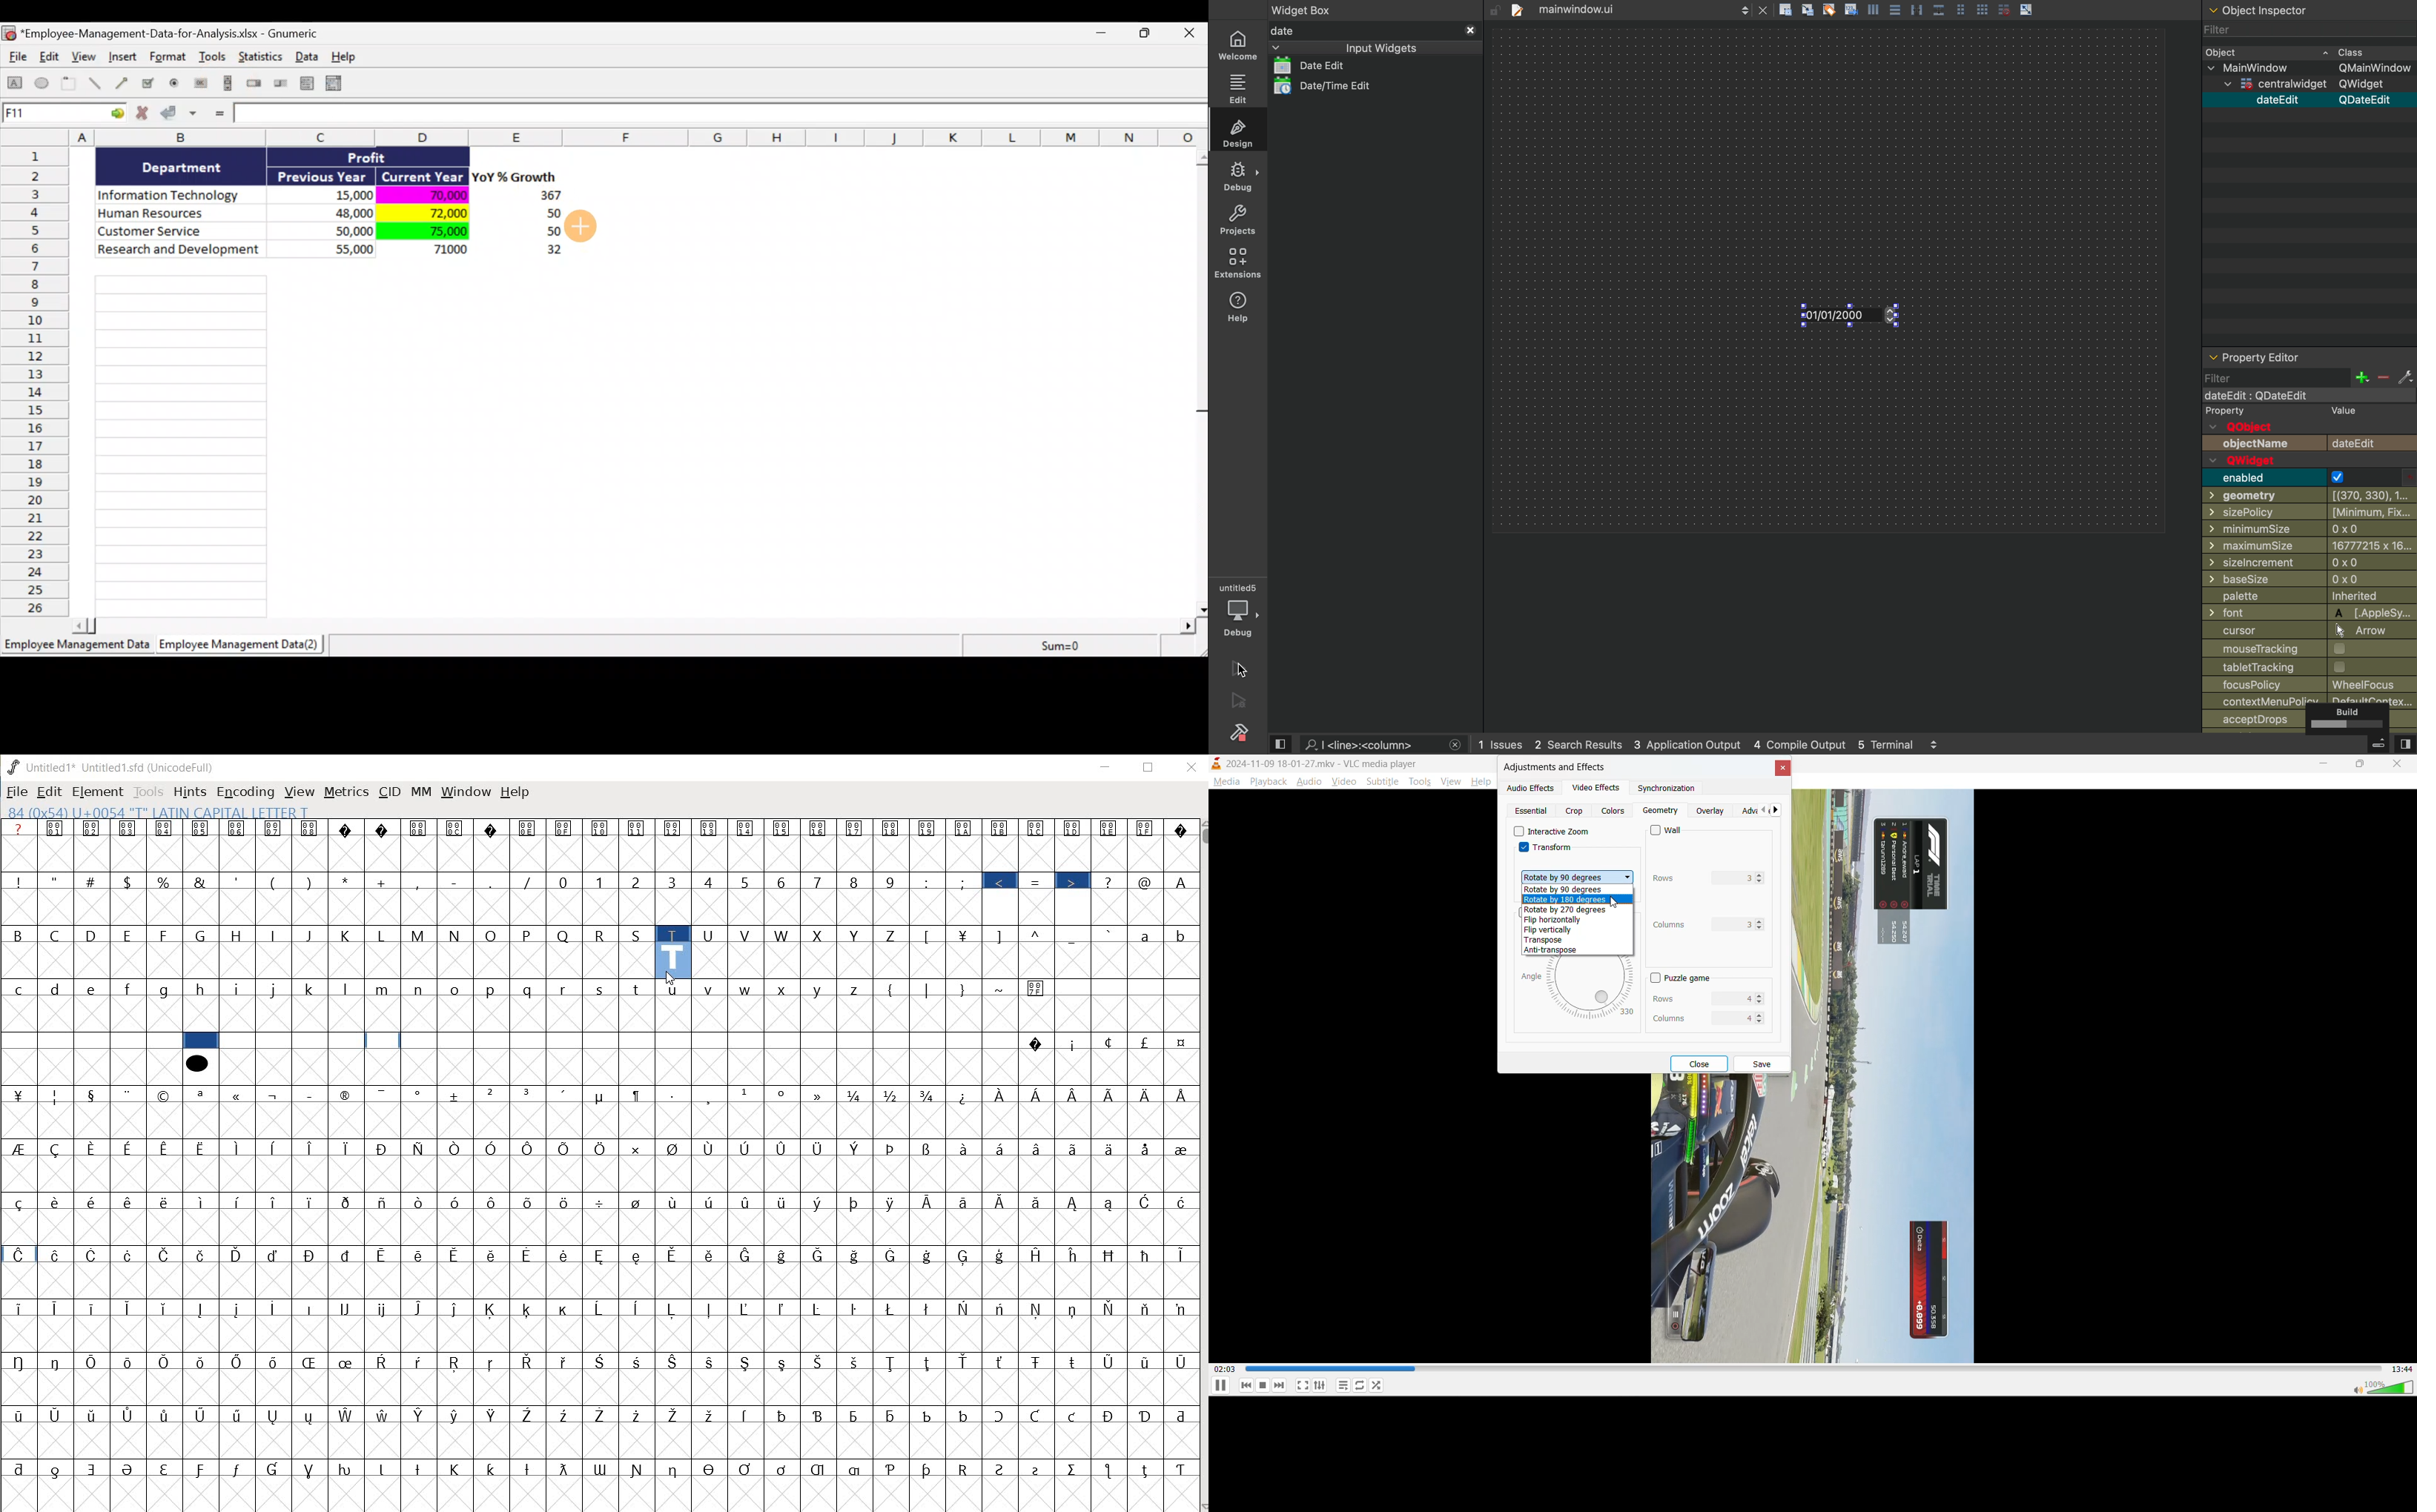  What do you see at coordinates (890, 882) in the screenshot?
I see `9` at bounding box center [890, 882].